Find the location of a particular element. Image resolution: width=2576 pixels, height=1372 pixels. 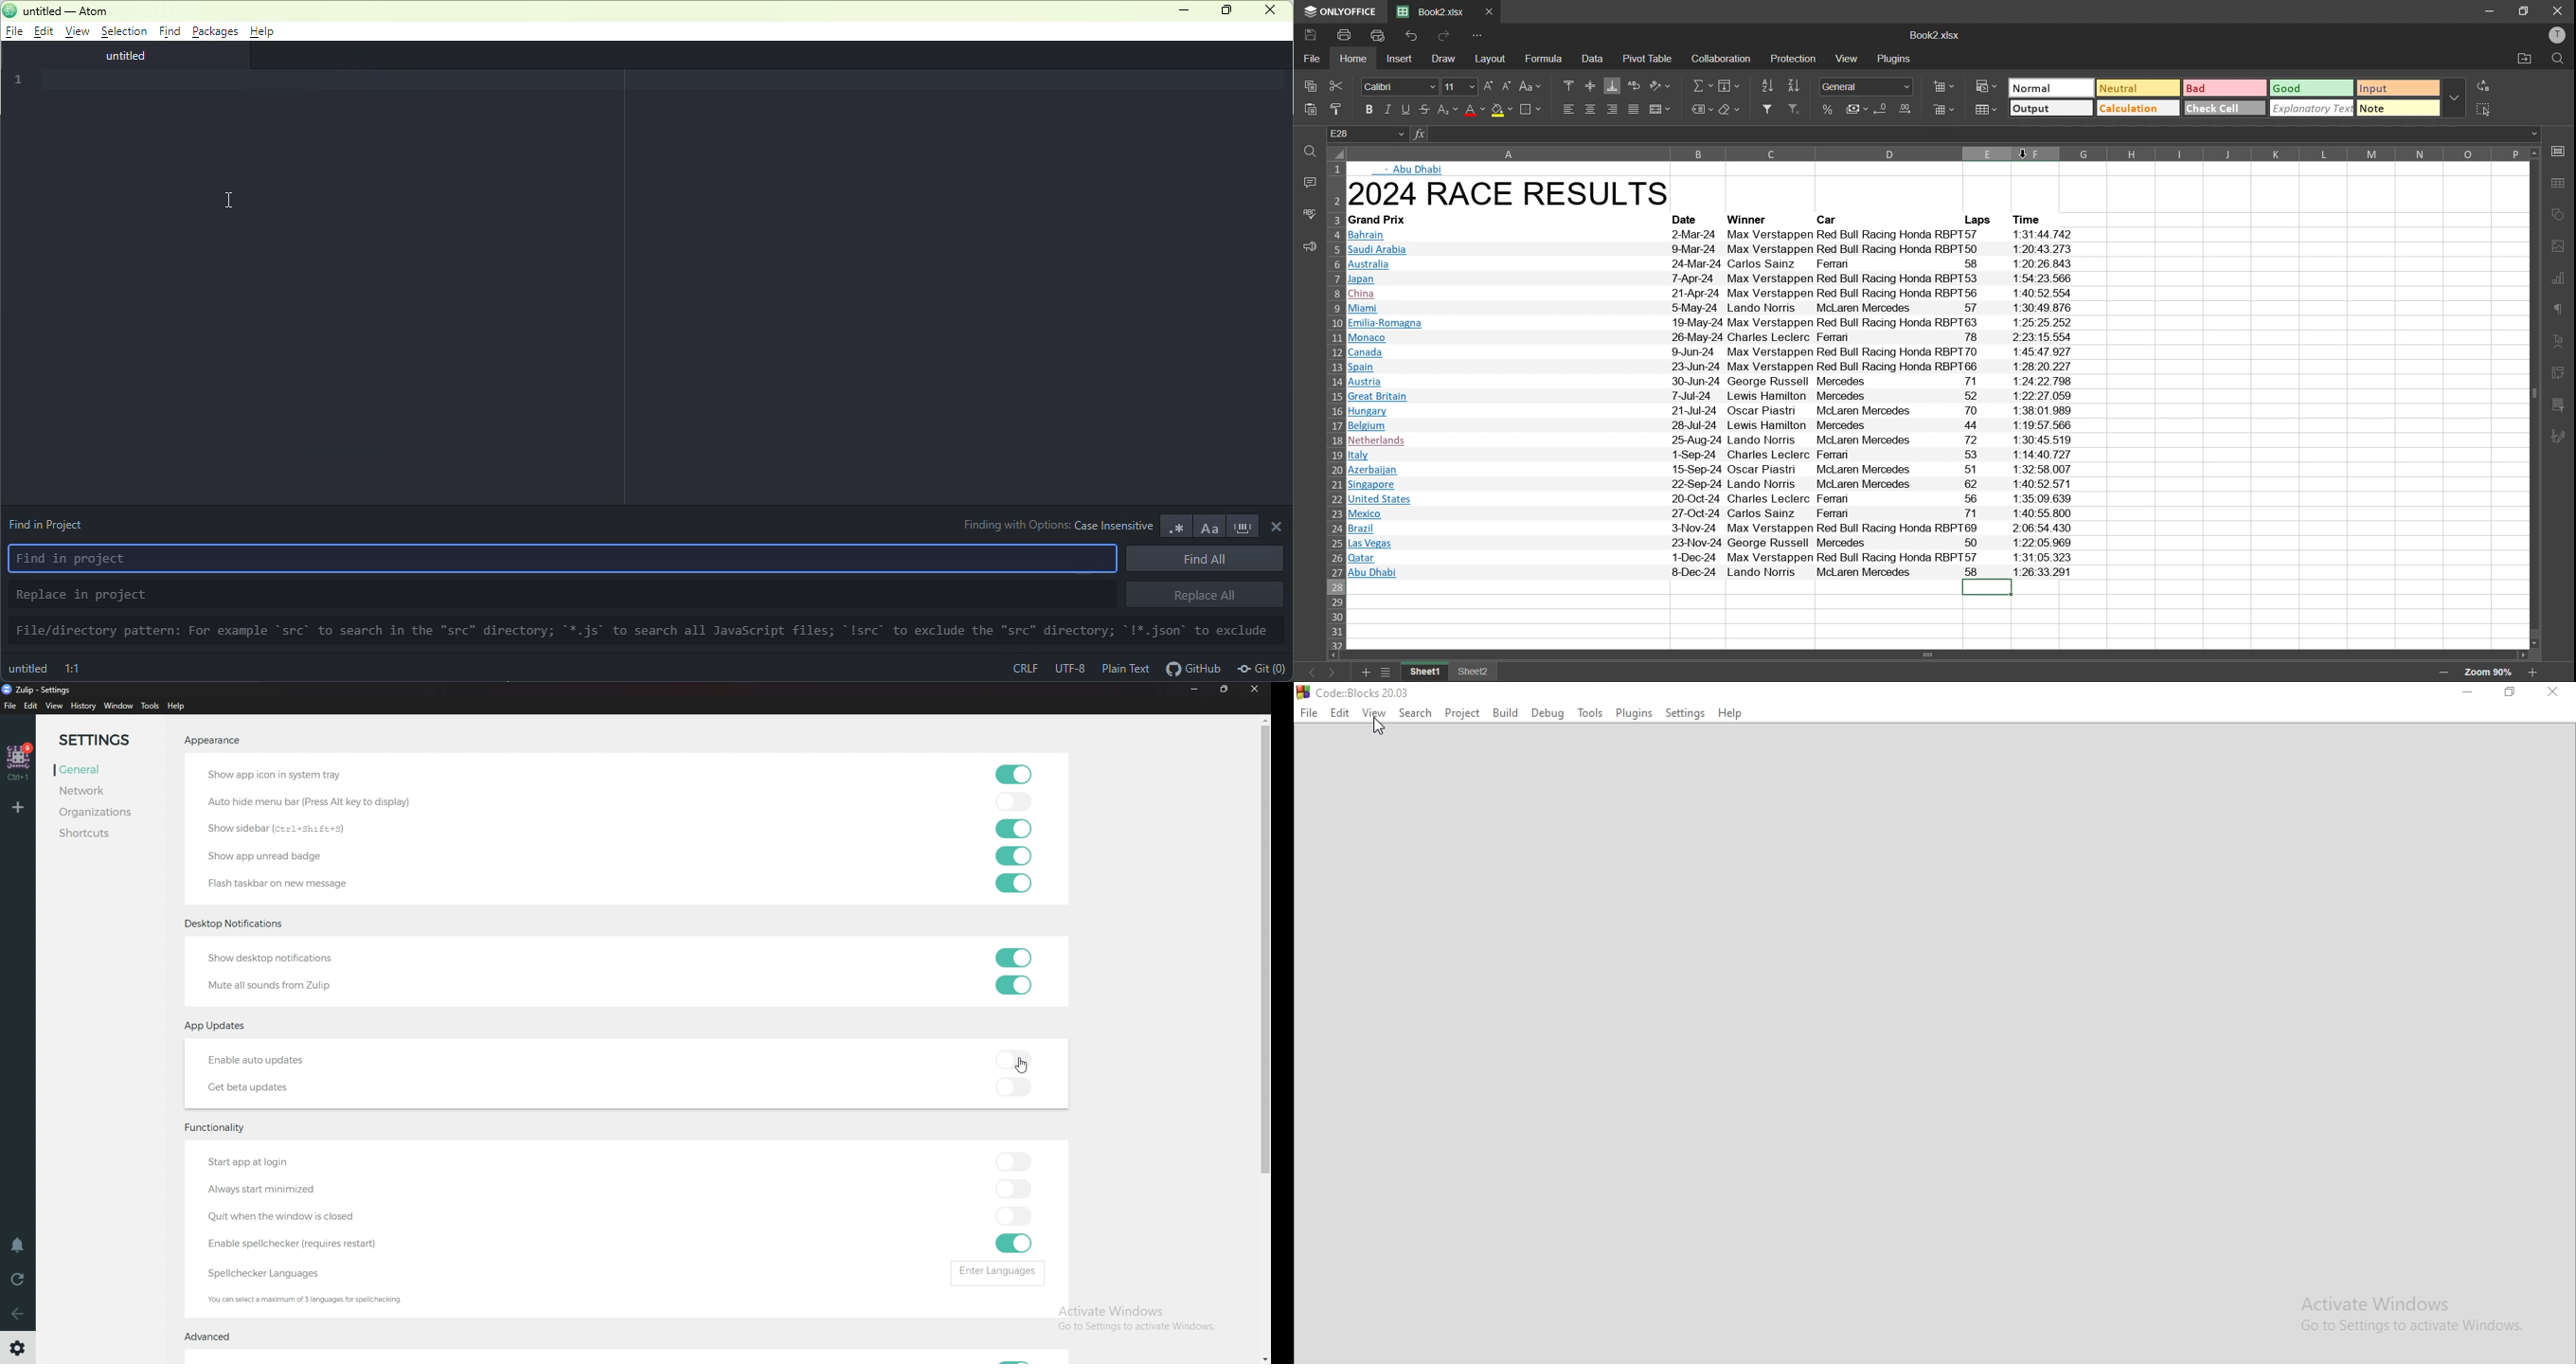

Edit  is located at coordinates (1340, 714).